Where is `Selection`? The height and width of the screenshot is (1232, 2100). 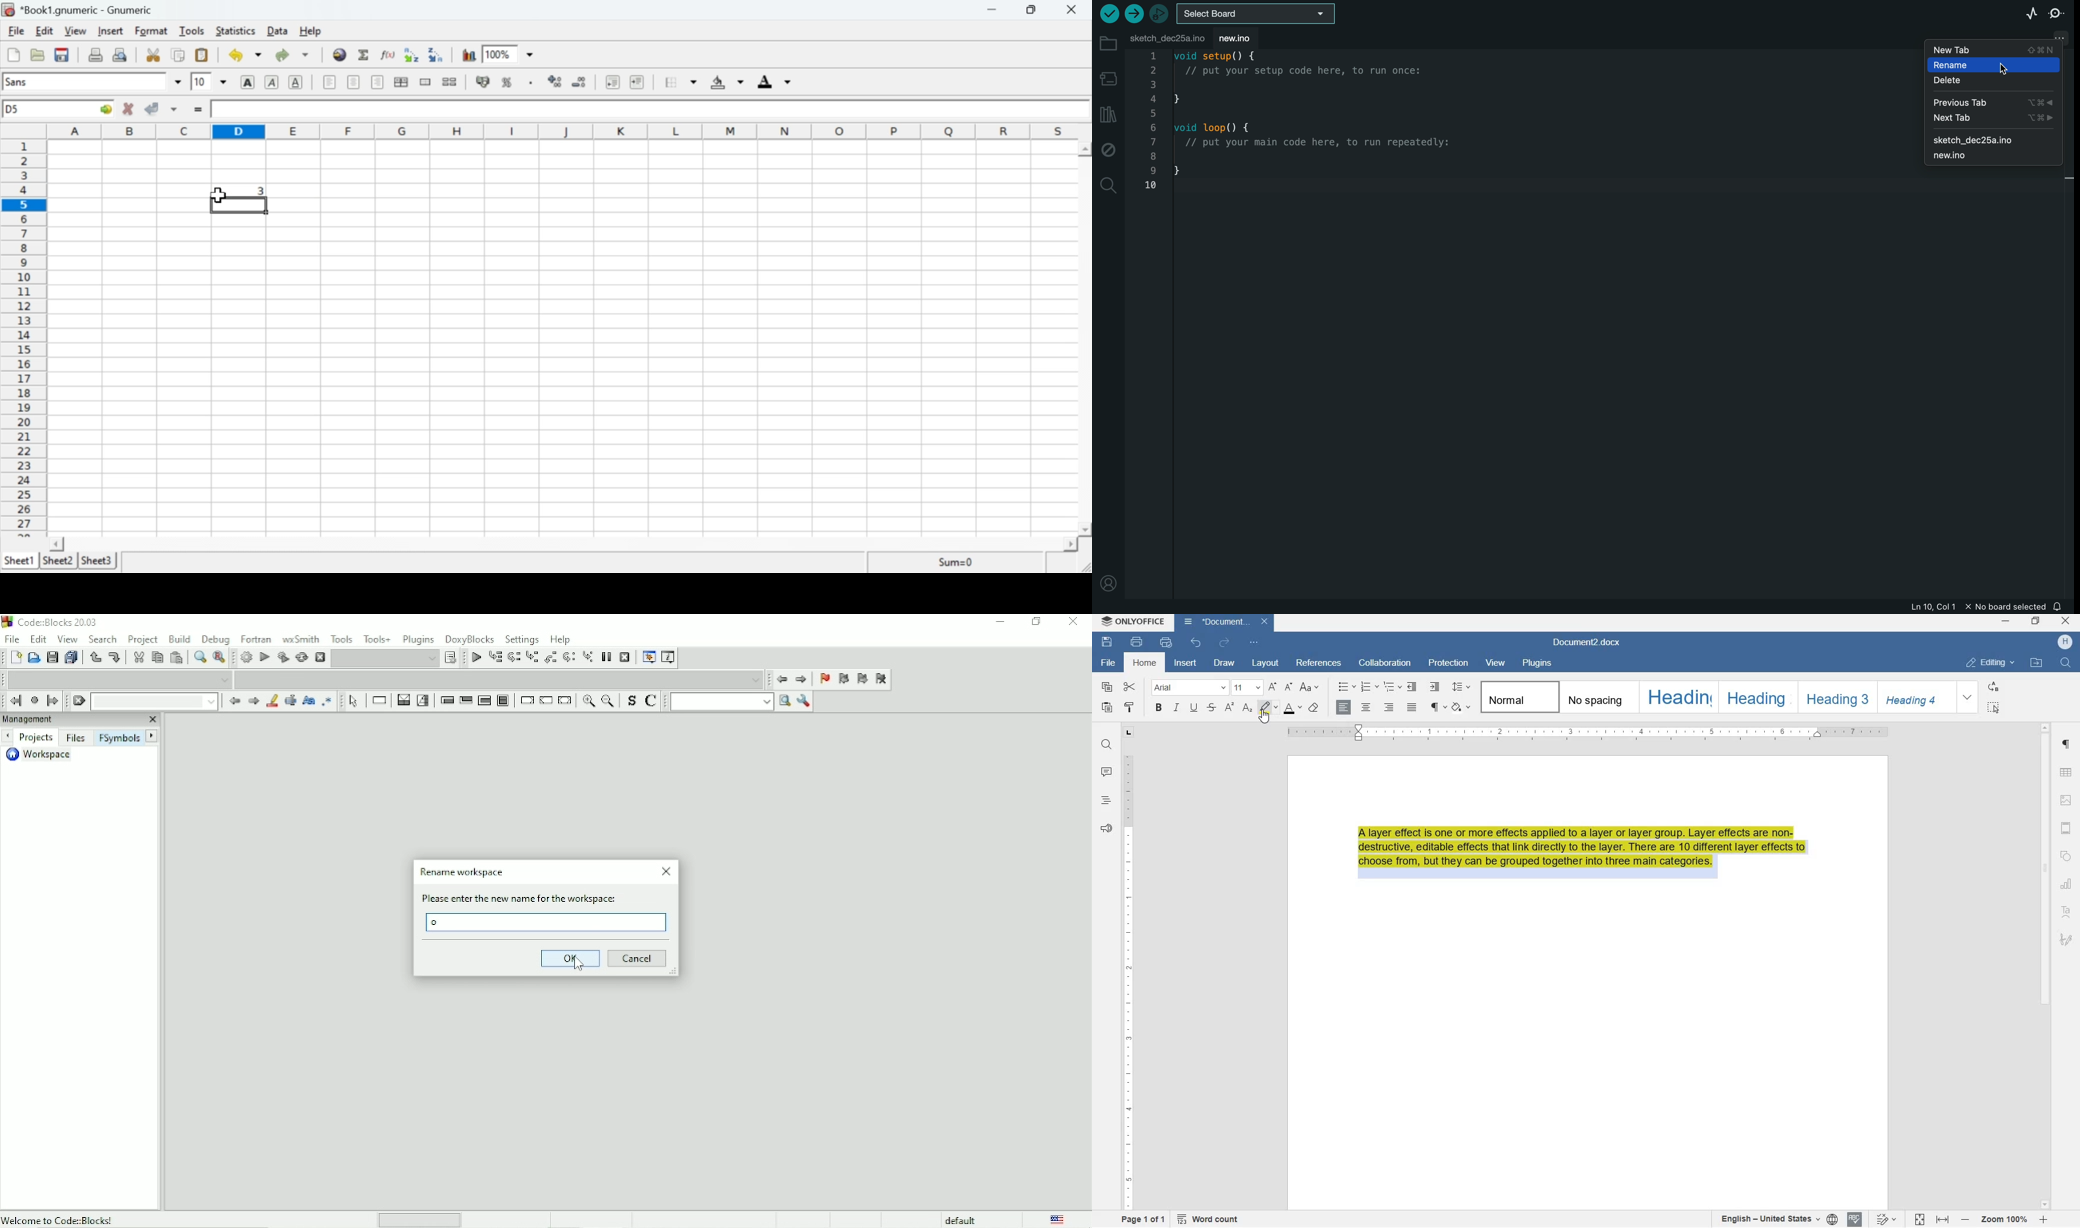 Selection is located at coordinates (424, 700).